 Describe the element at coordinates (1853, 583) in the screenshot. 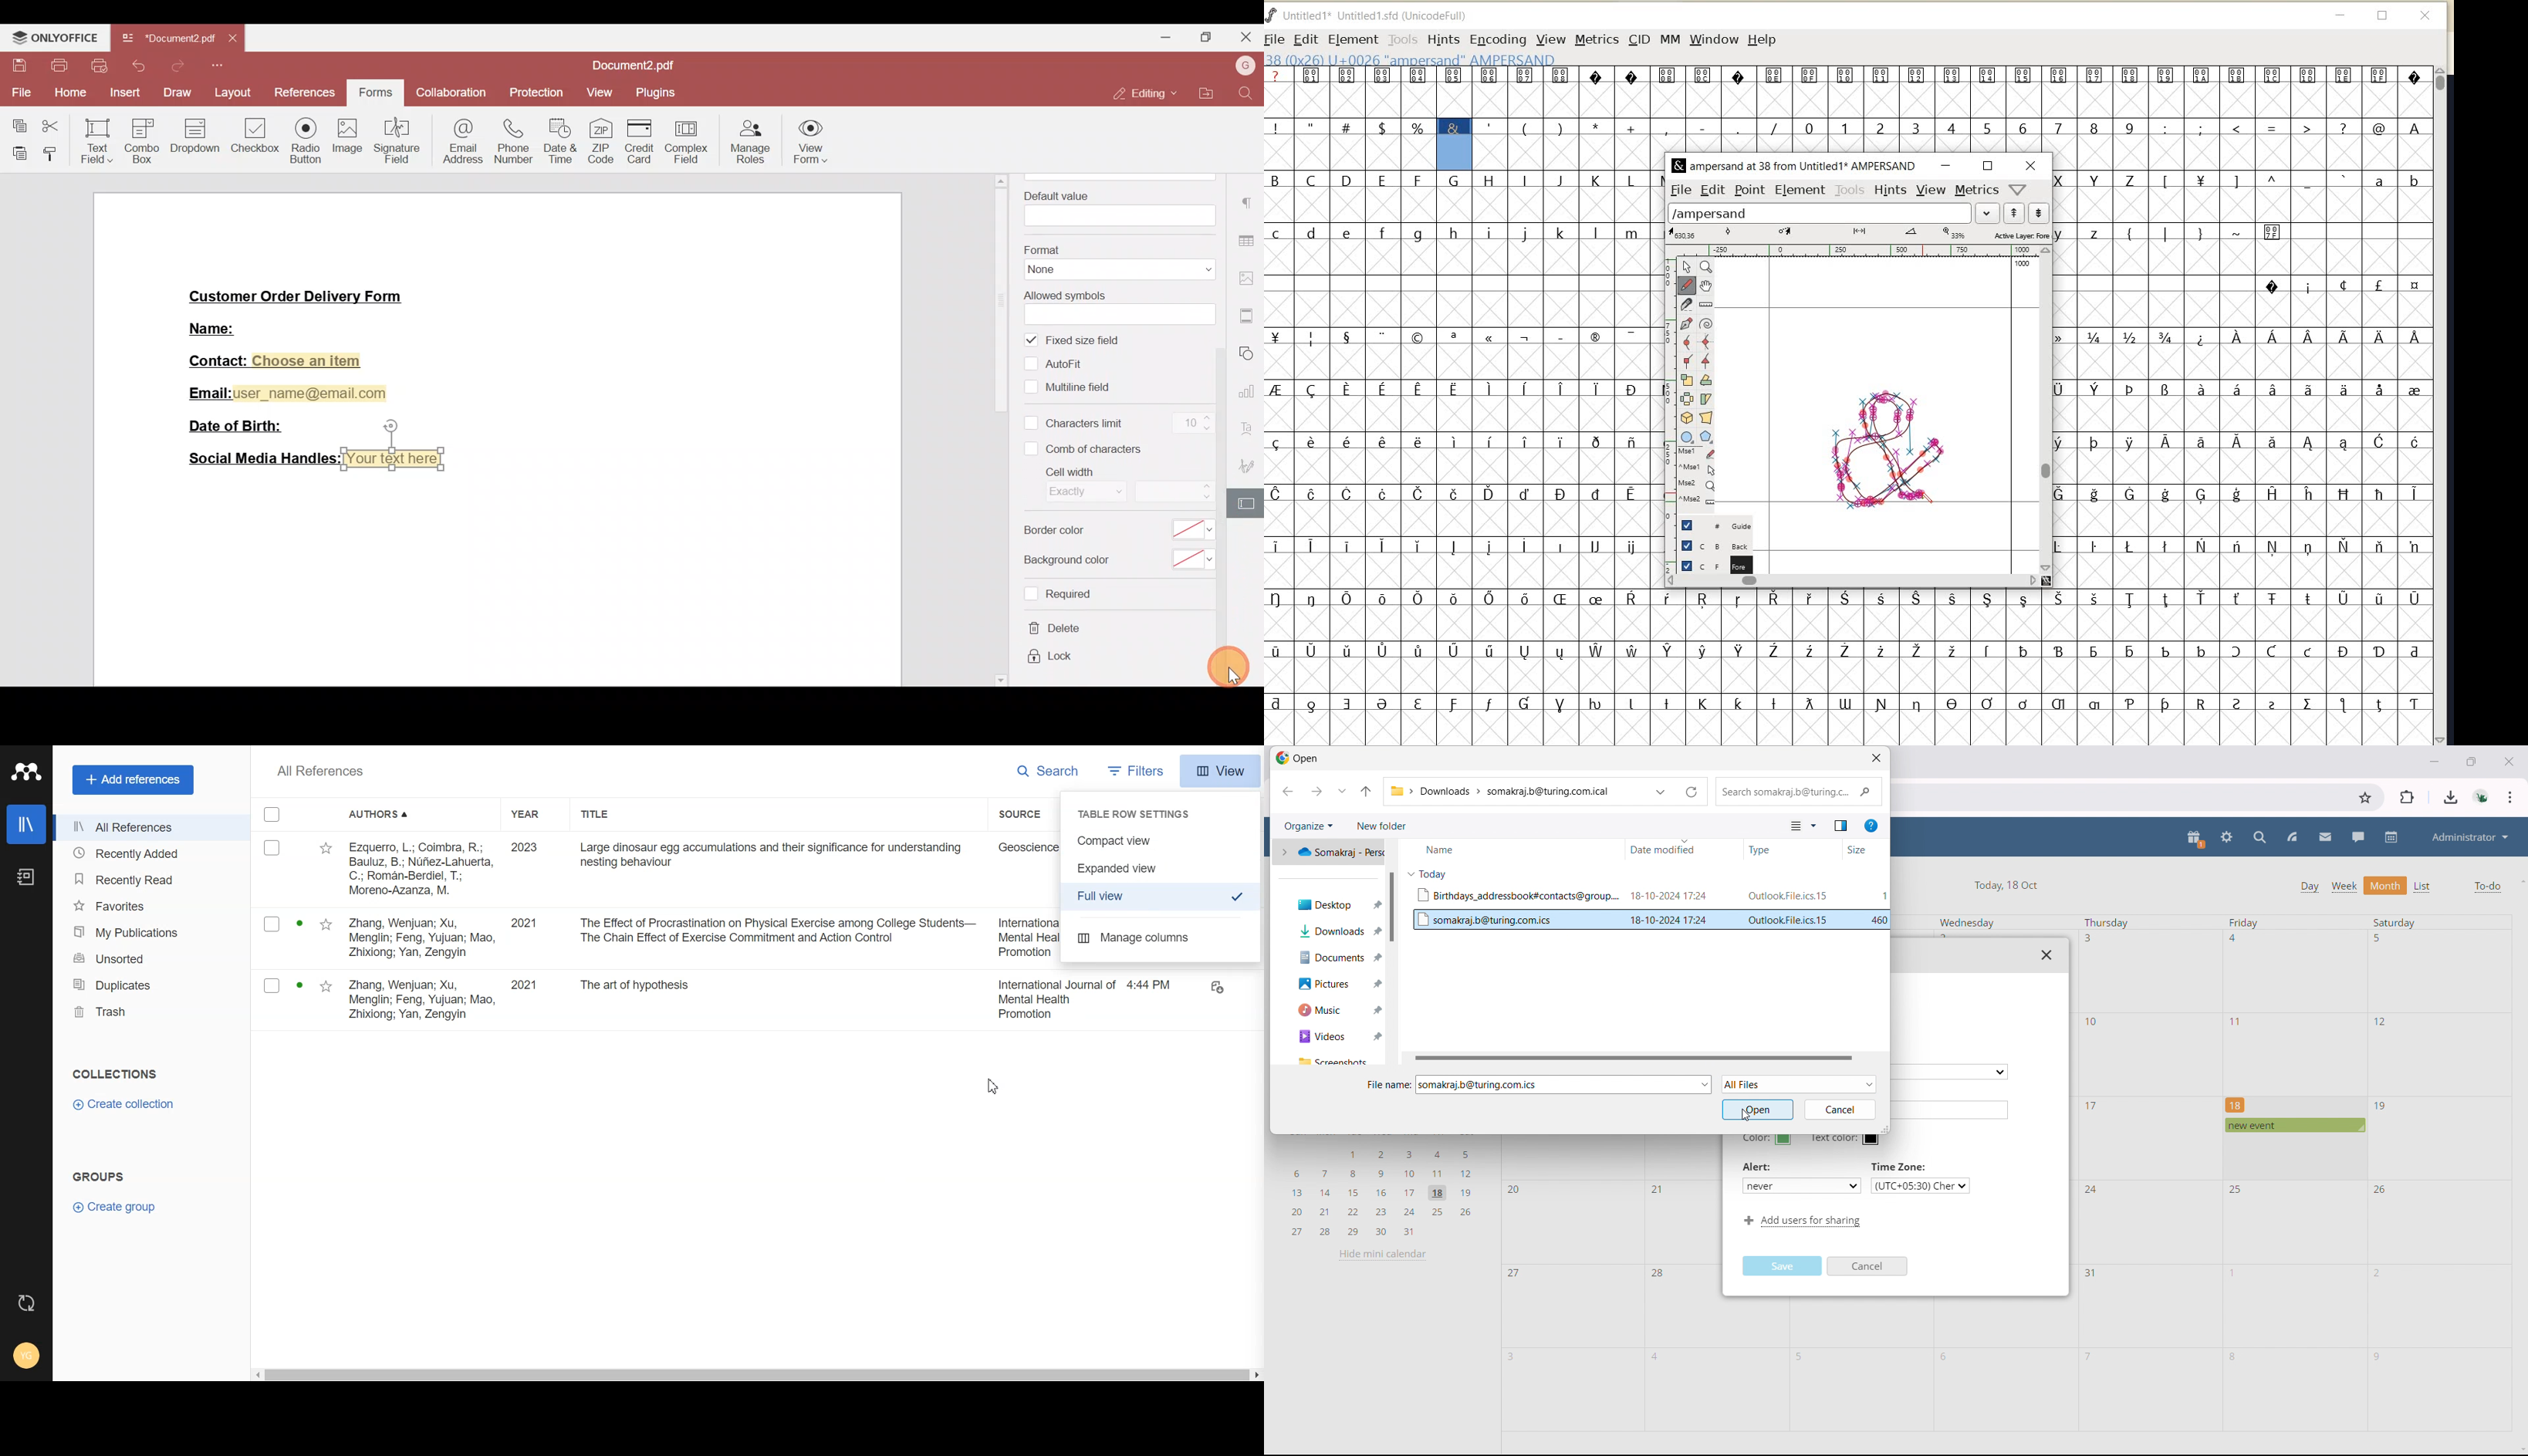

I see `SCROLLBAR` at that location.